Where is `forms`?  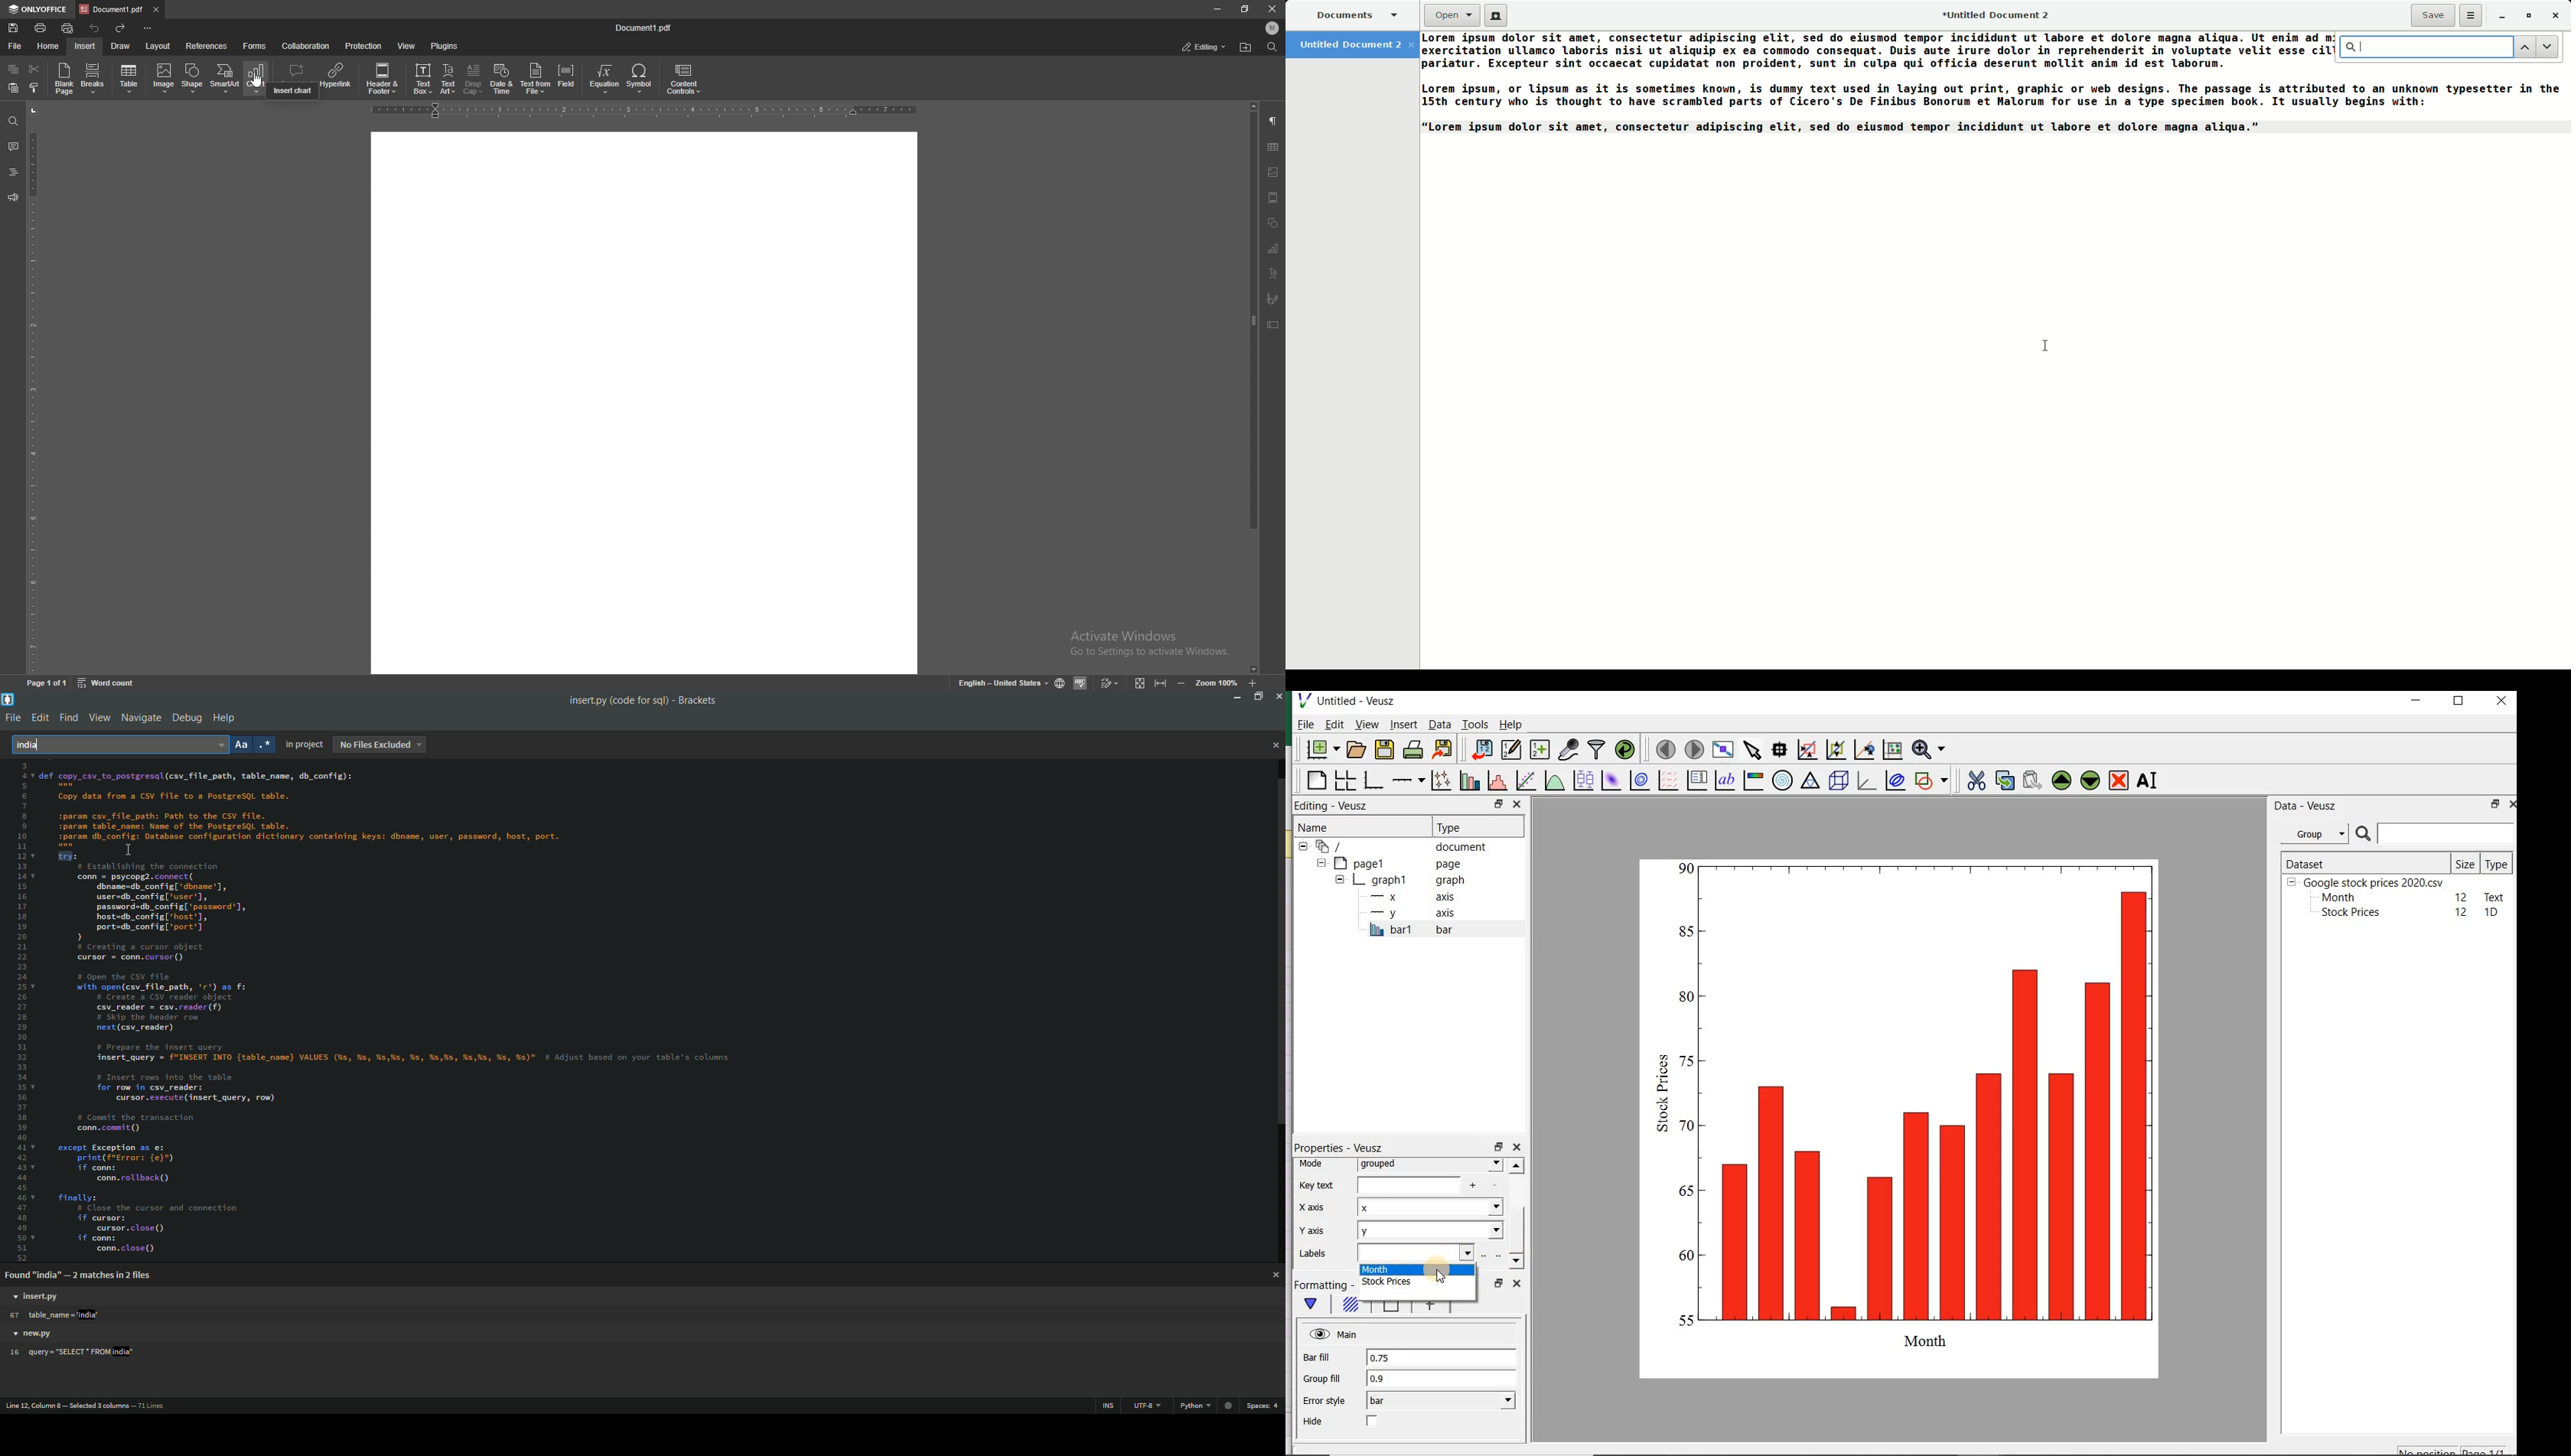
forms is located at coordinates (256, 47).